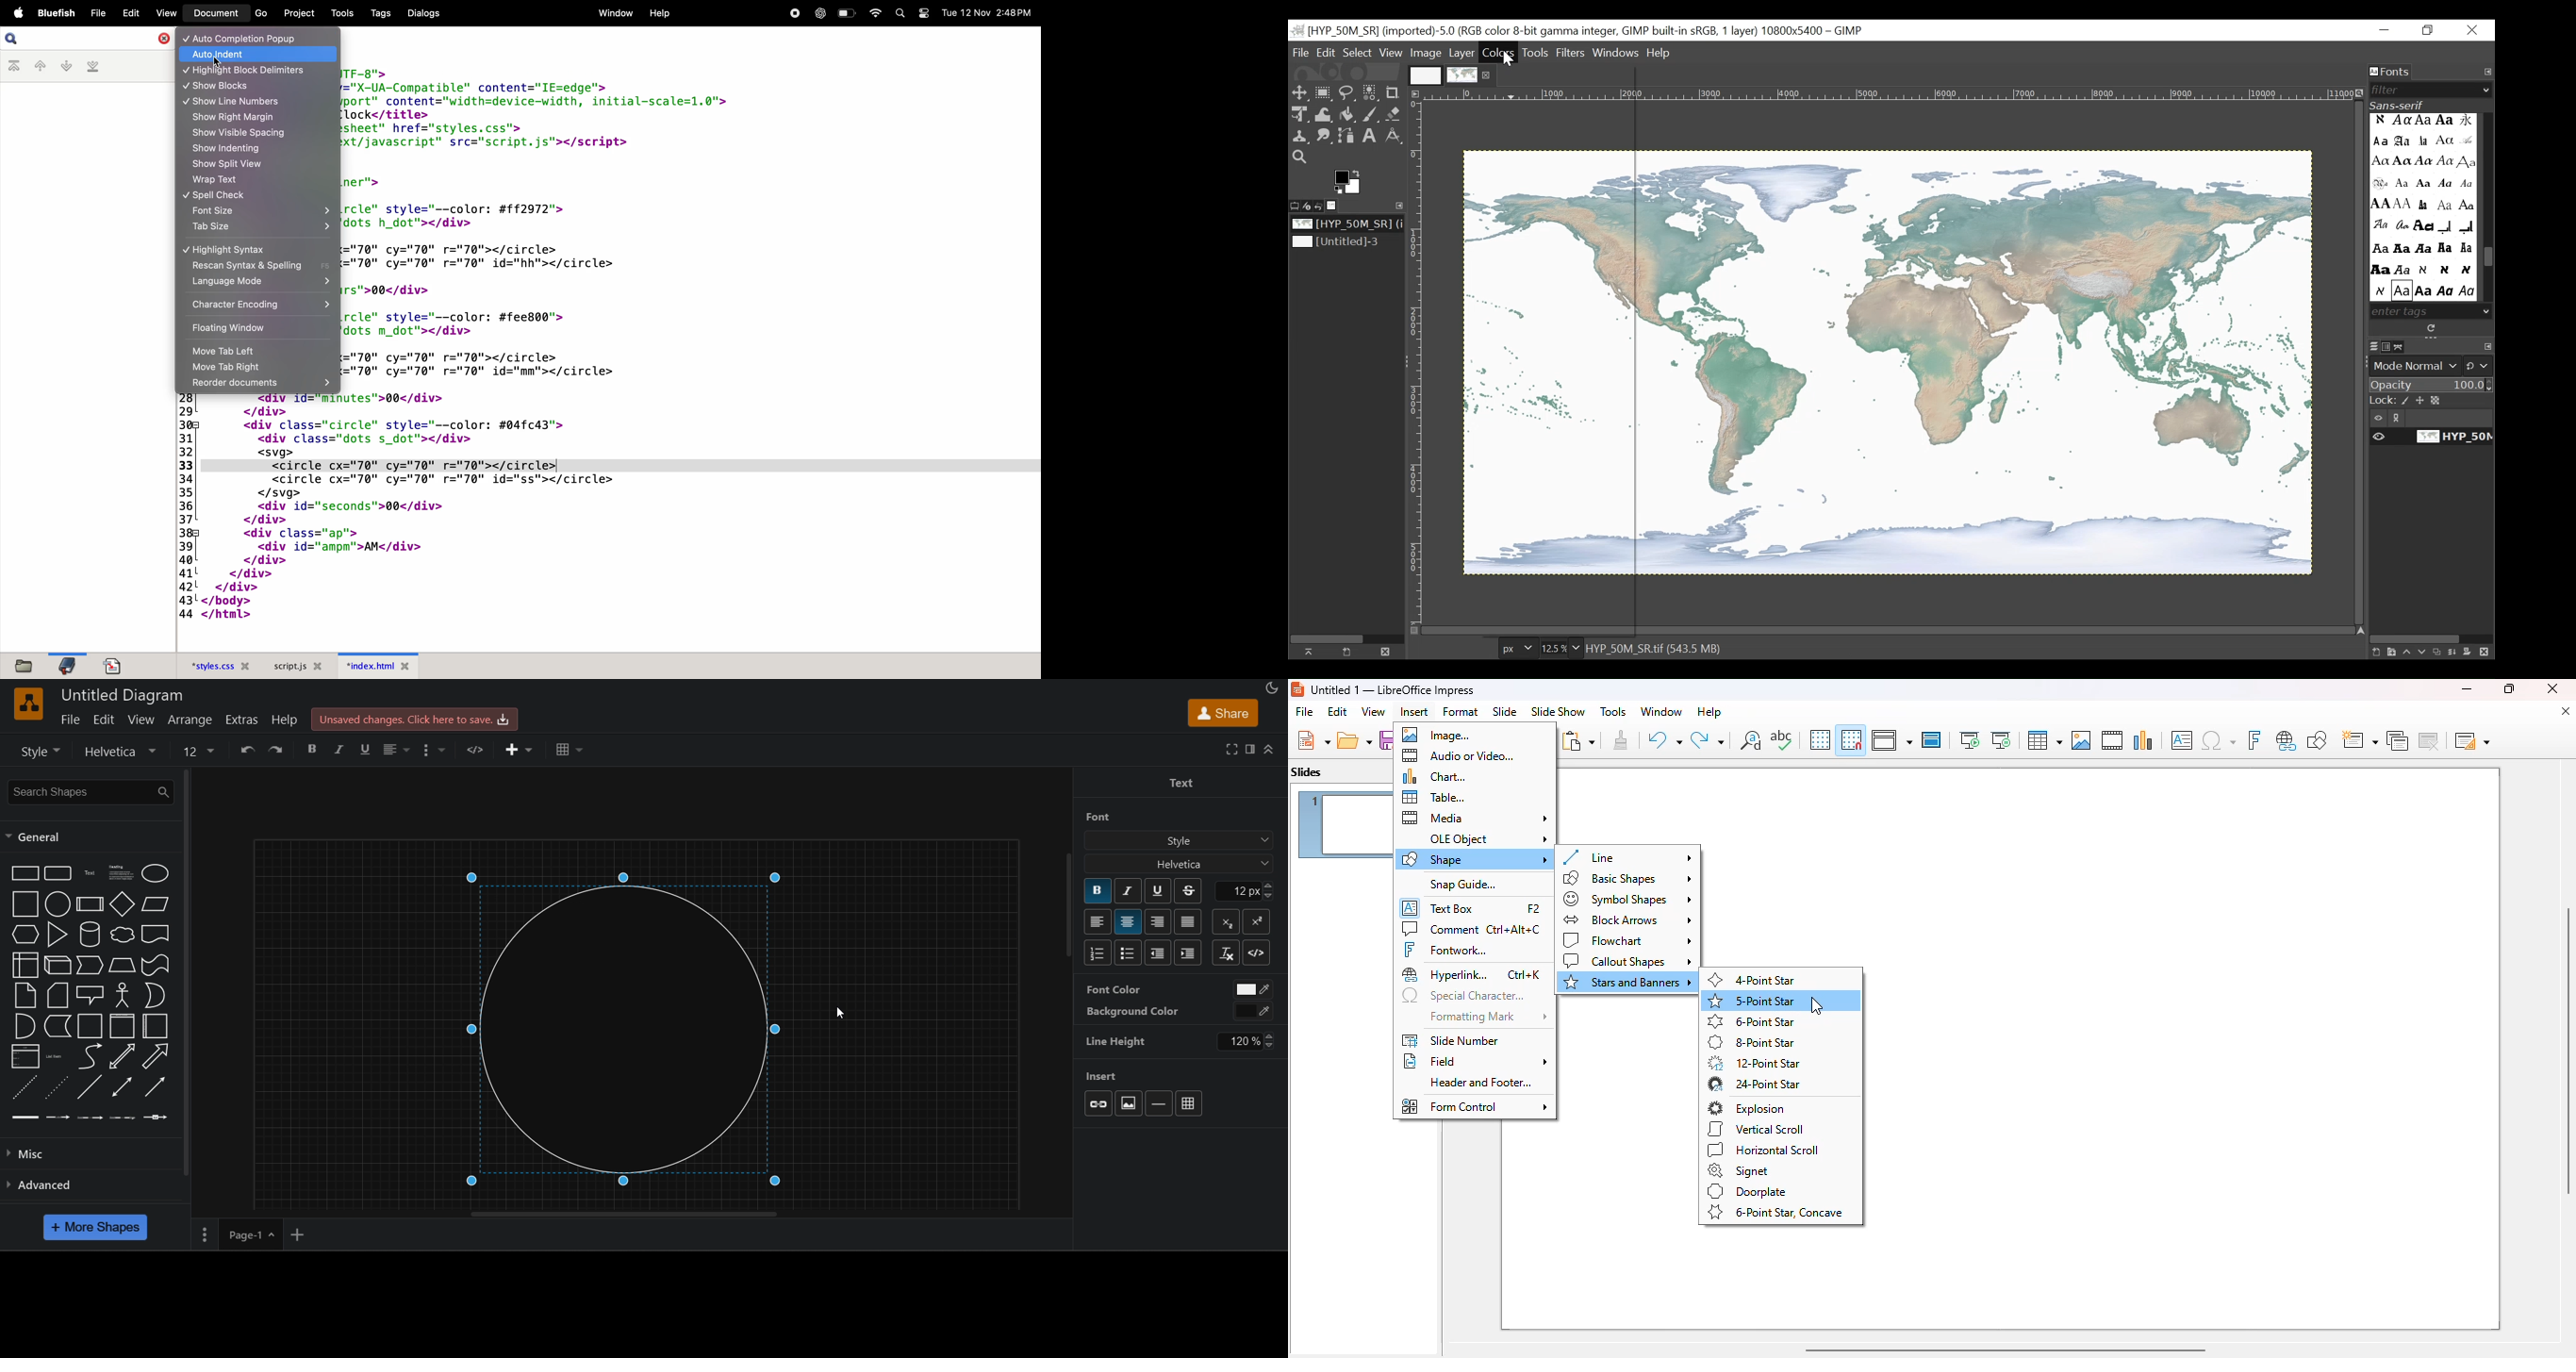 The image size is (2576, 1372). I want to click on justify, so click(1187, 921).